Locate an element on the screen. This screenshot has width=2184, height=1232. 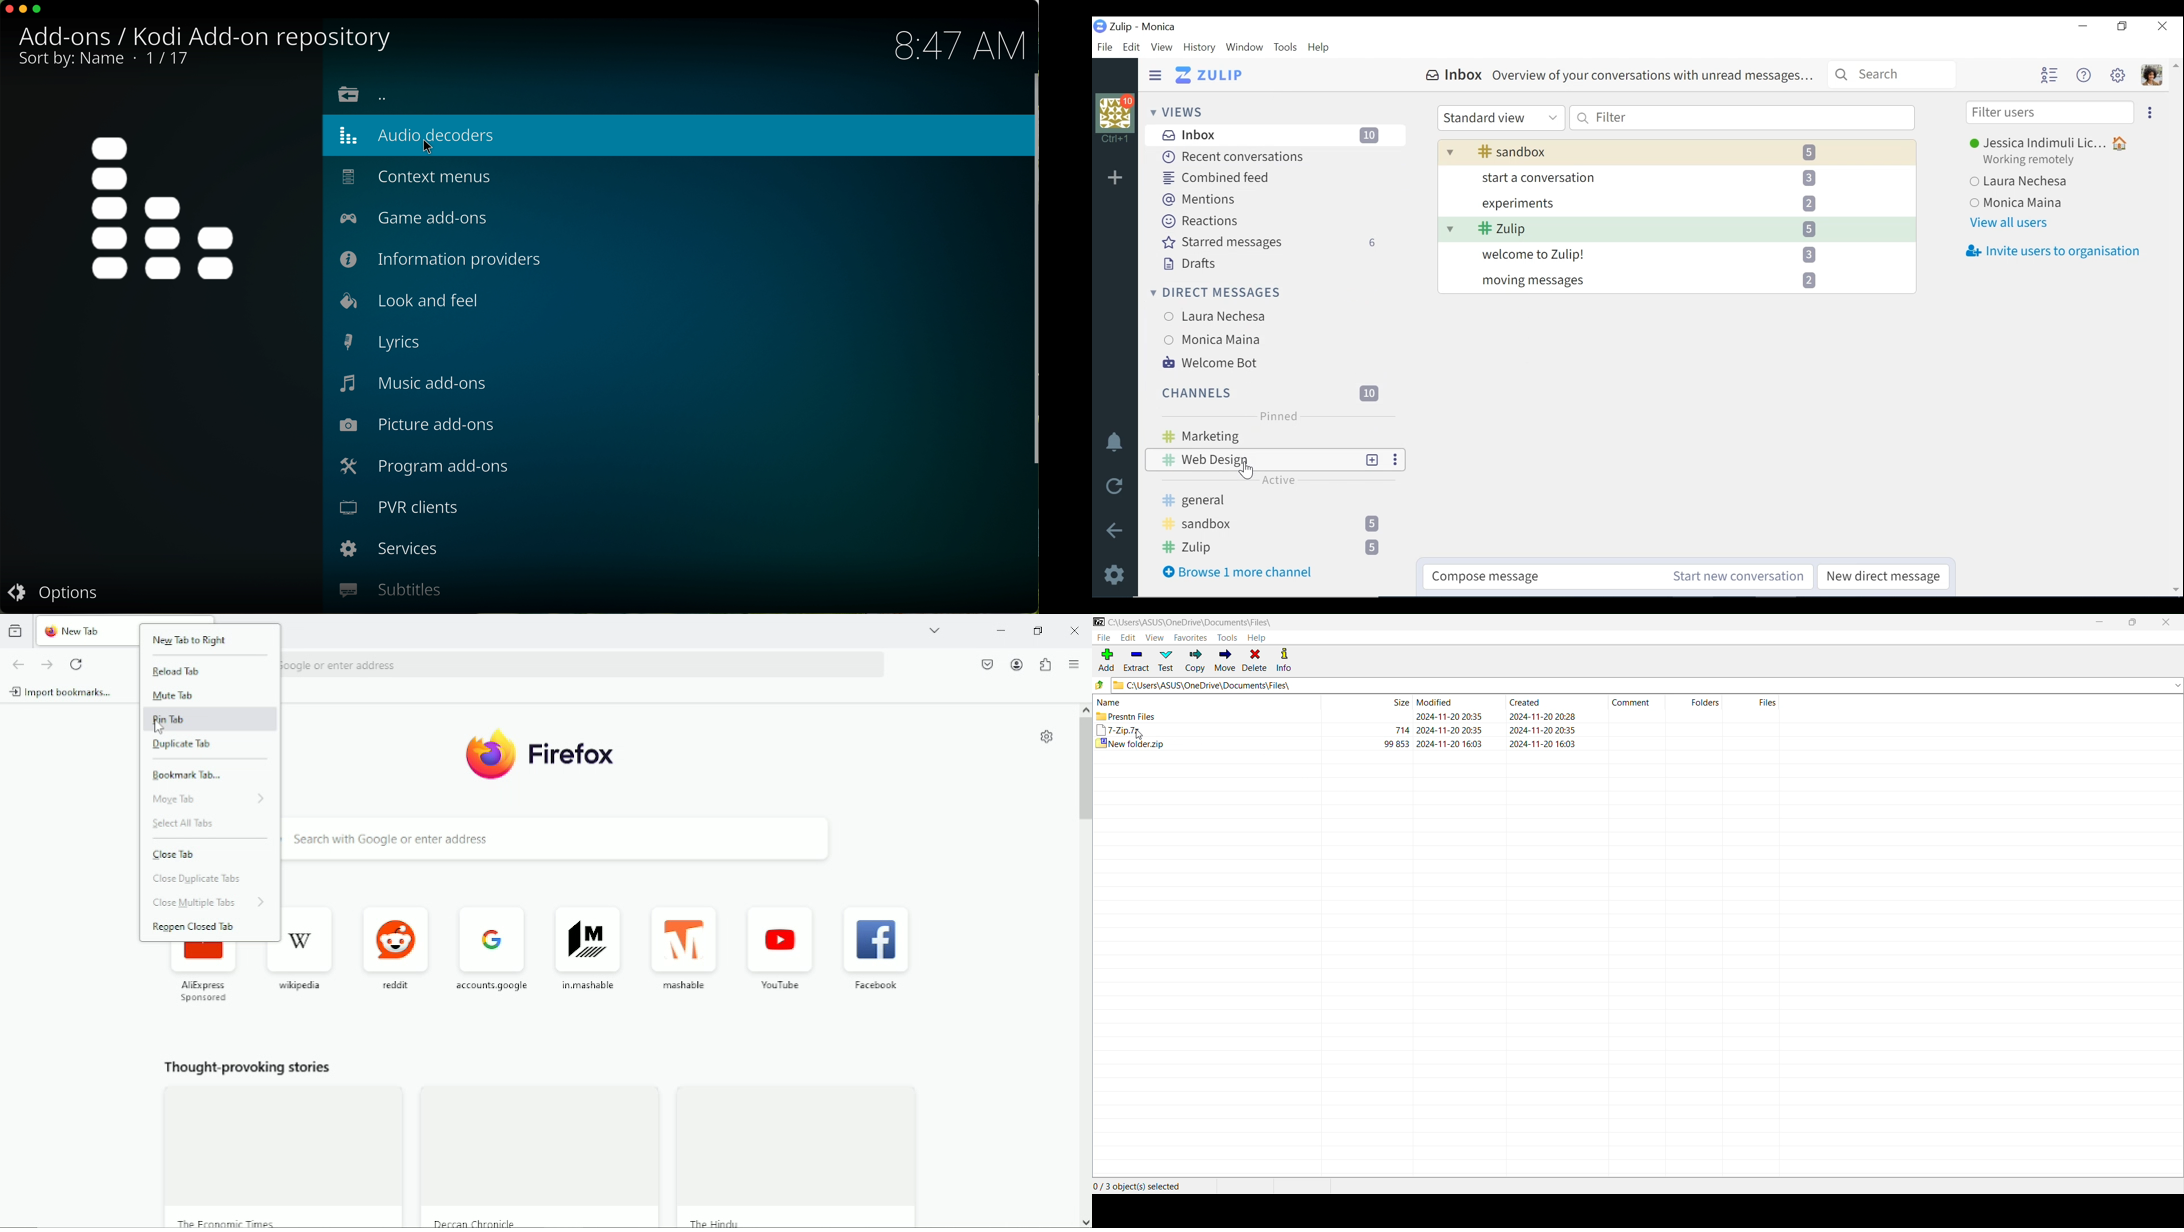
Name is located at coordinates (1107, 703).